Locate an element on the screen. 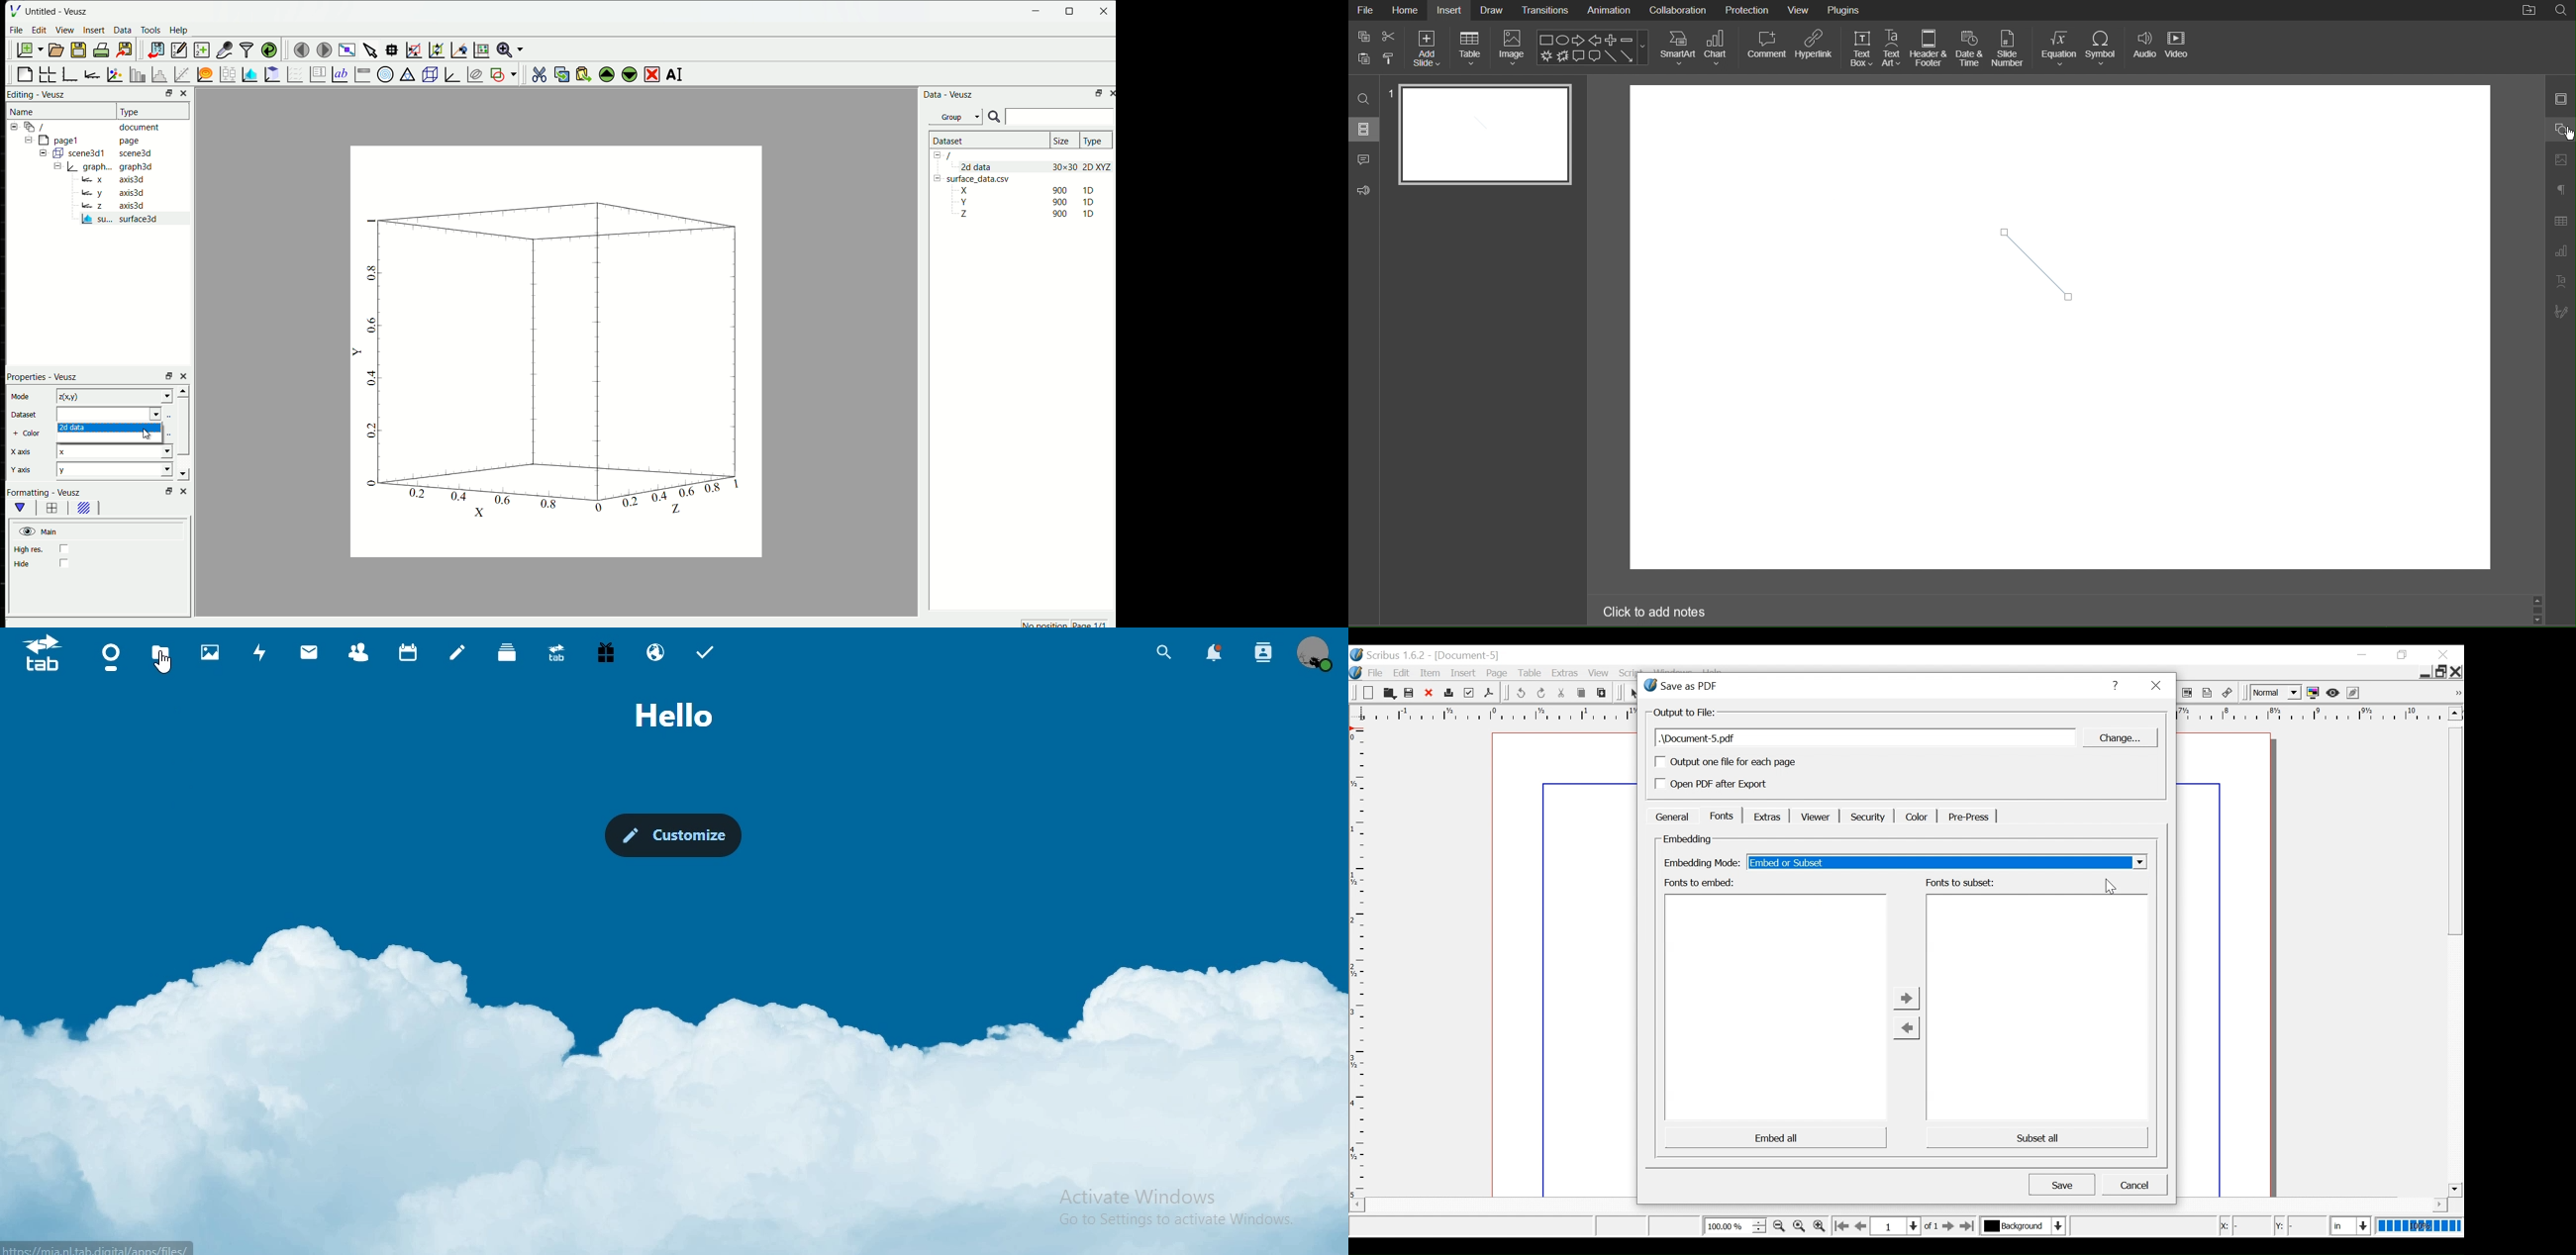  reload link datasets is located at coordinates (270, 50).